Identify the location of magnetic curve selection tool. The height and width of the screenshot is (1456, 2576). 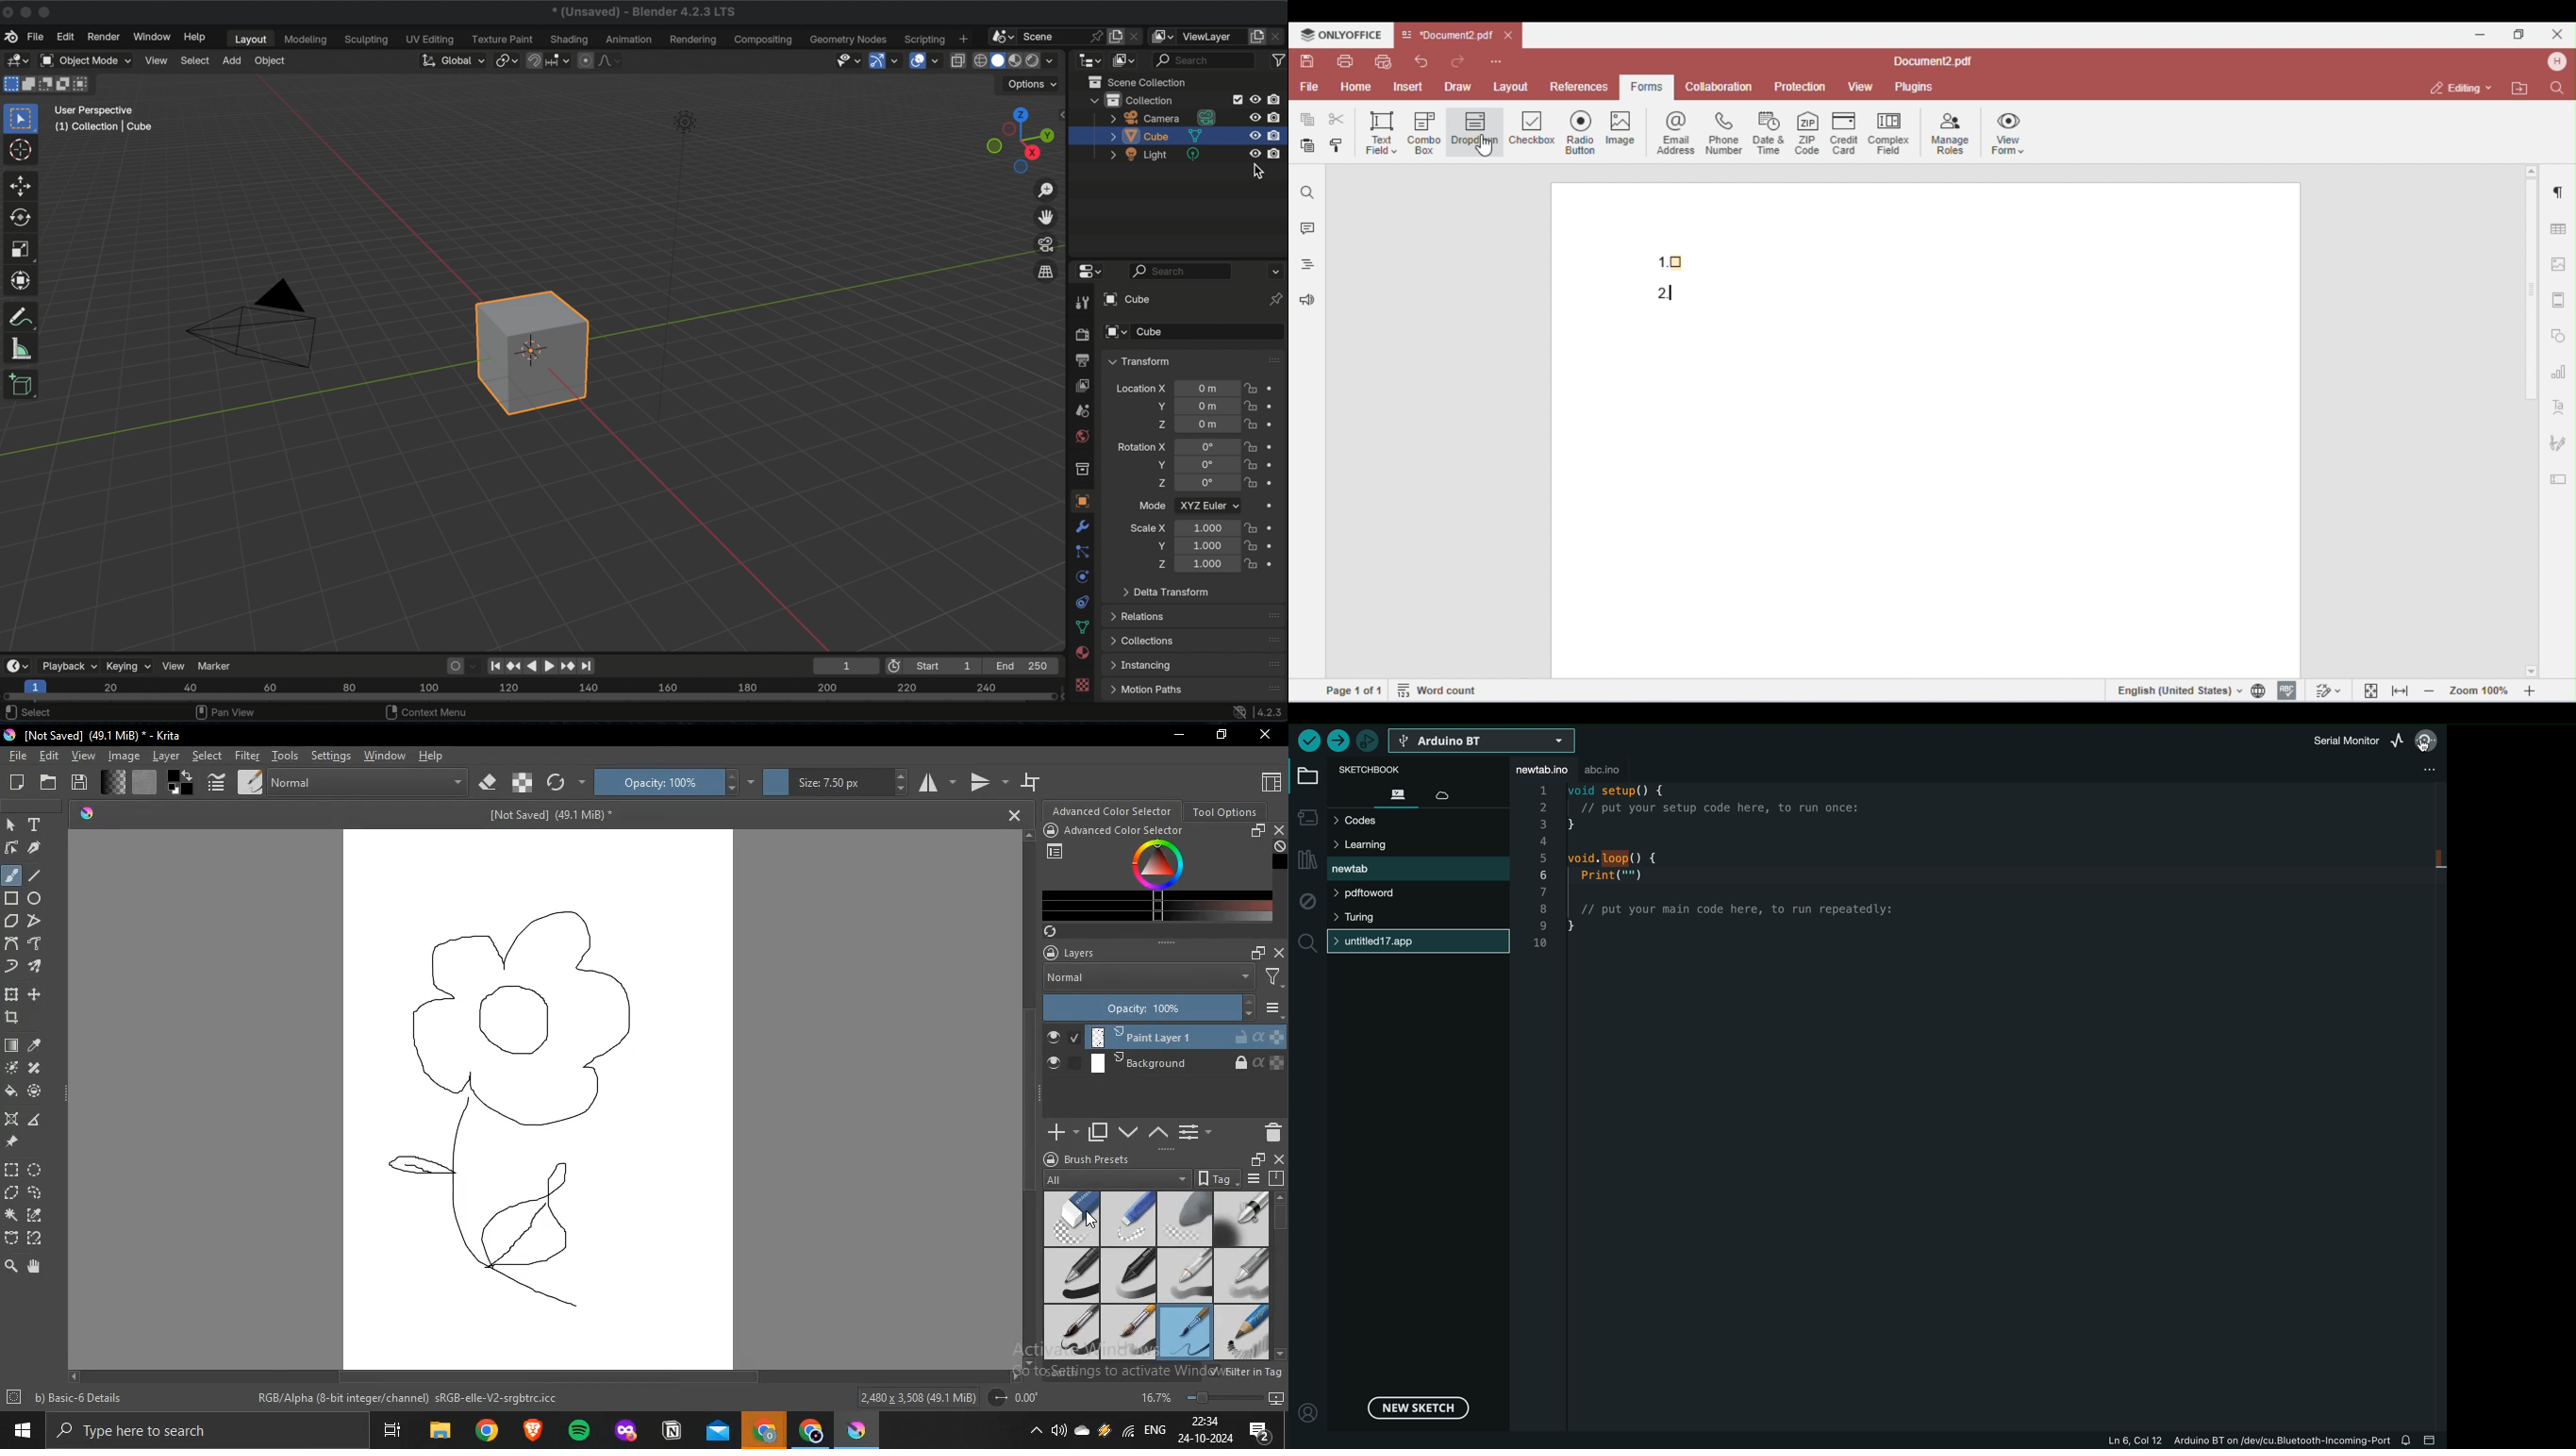
(37, 1238).